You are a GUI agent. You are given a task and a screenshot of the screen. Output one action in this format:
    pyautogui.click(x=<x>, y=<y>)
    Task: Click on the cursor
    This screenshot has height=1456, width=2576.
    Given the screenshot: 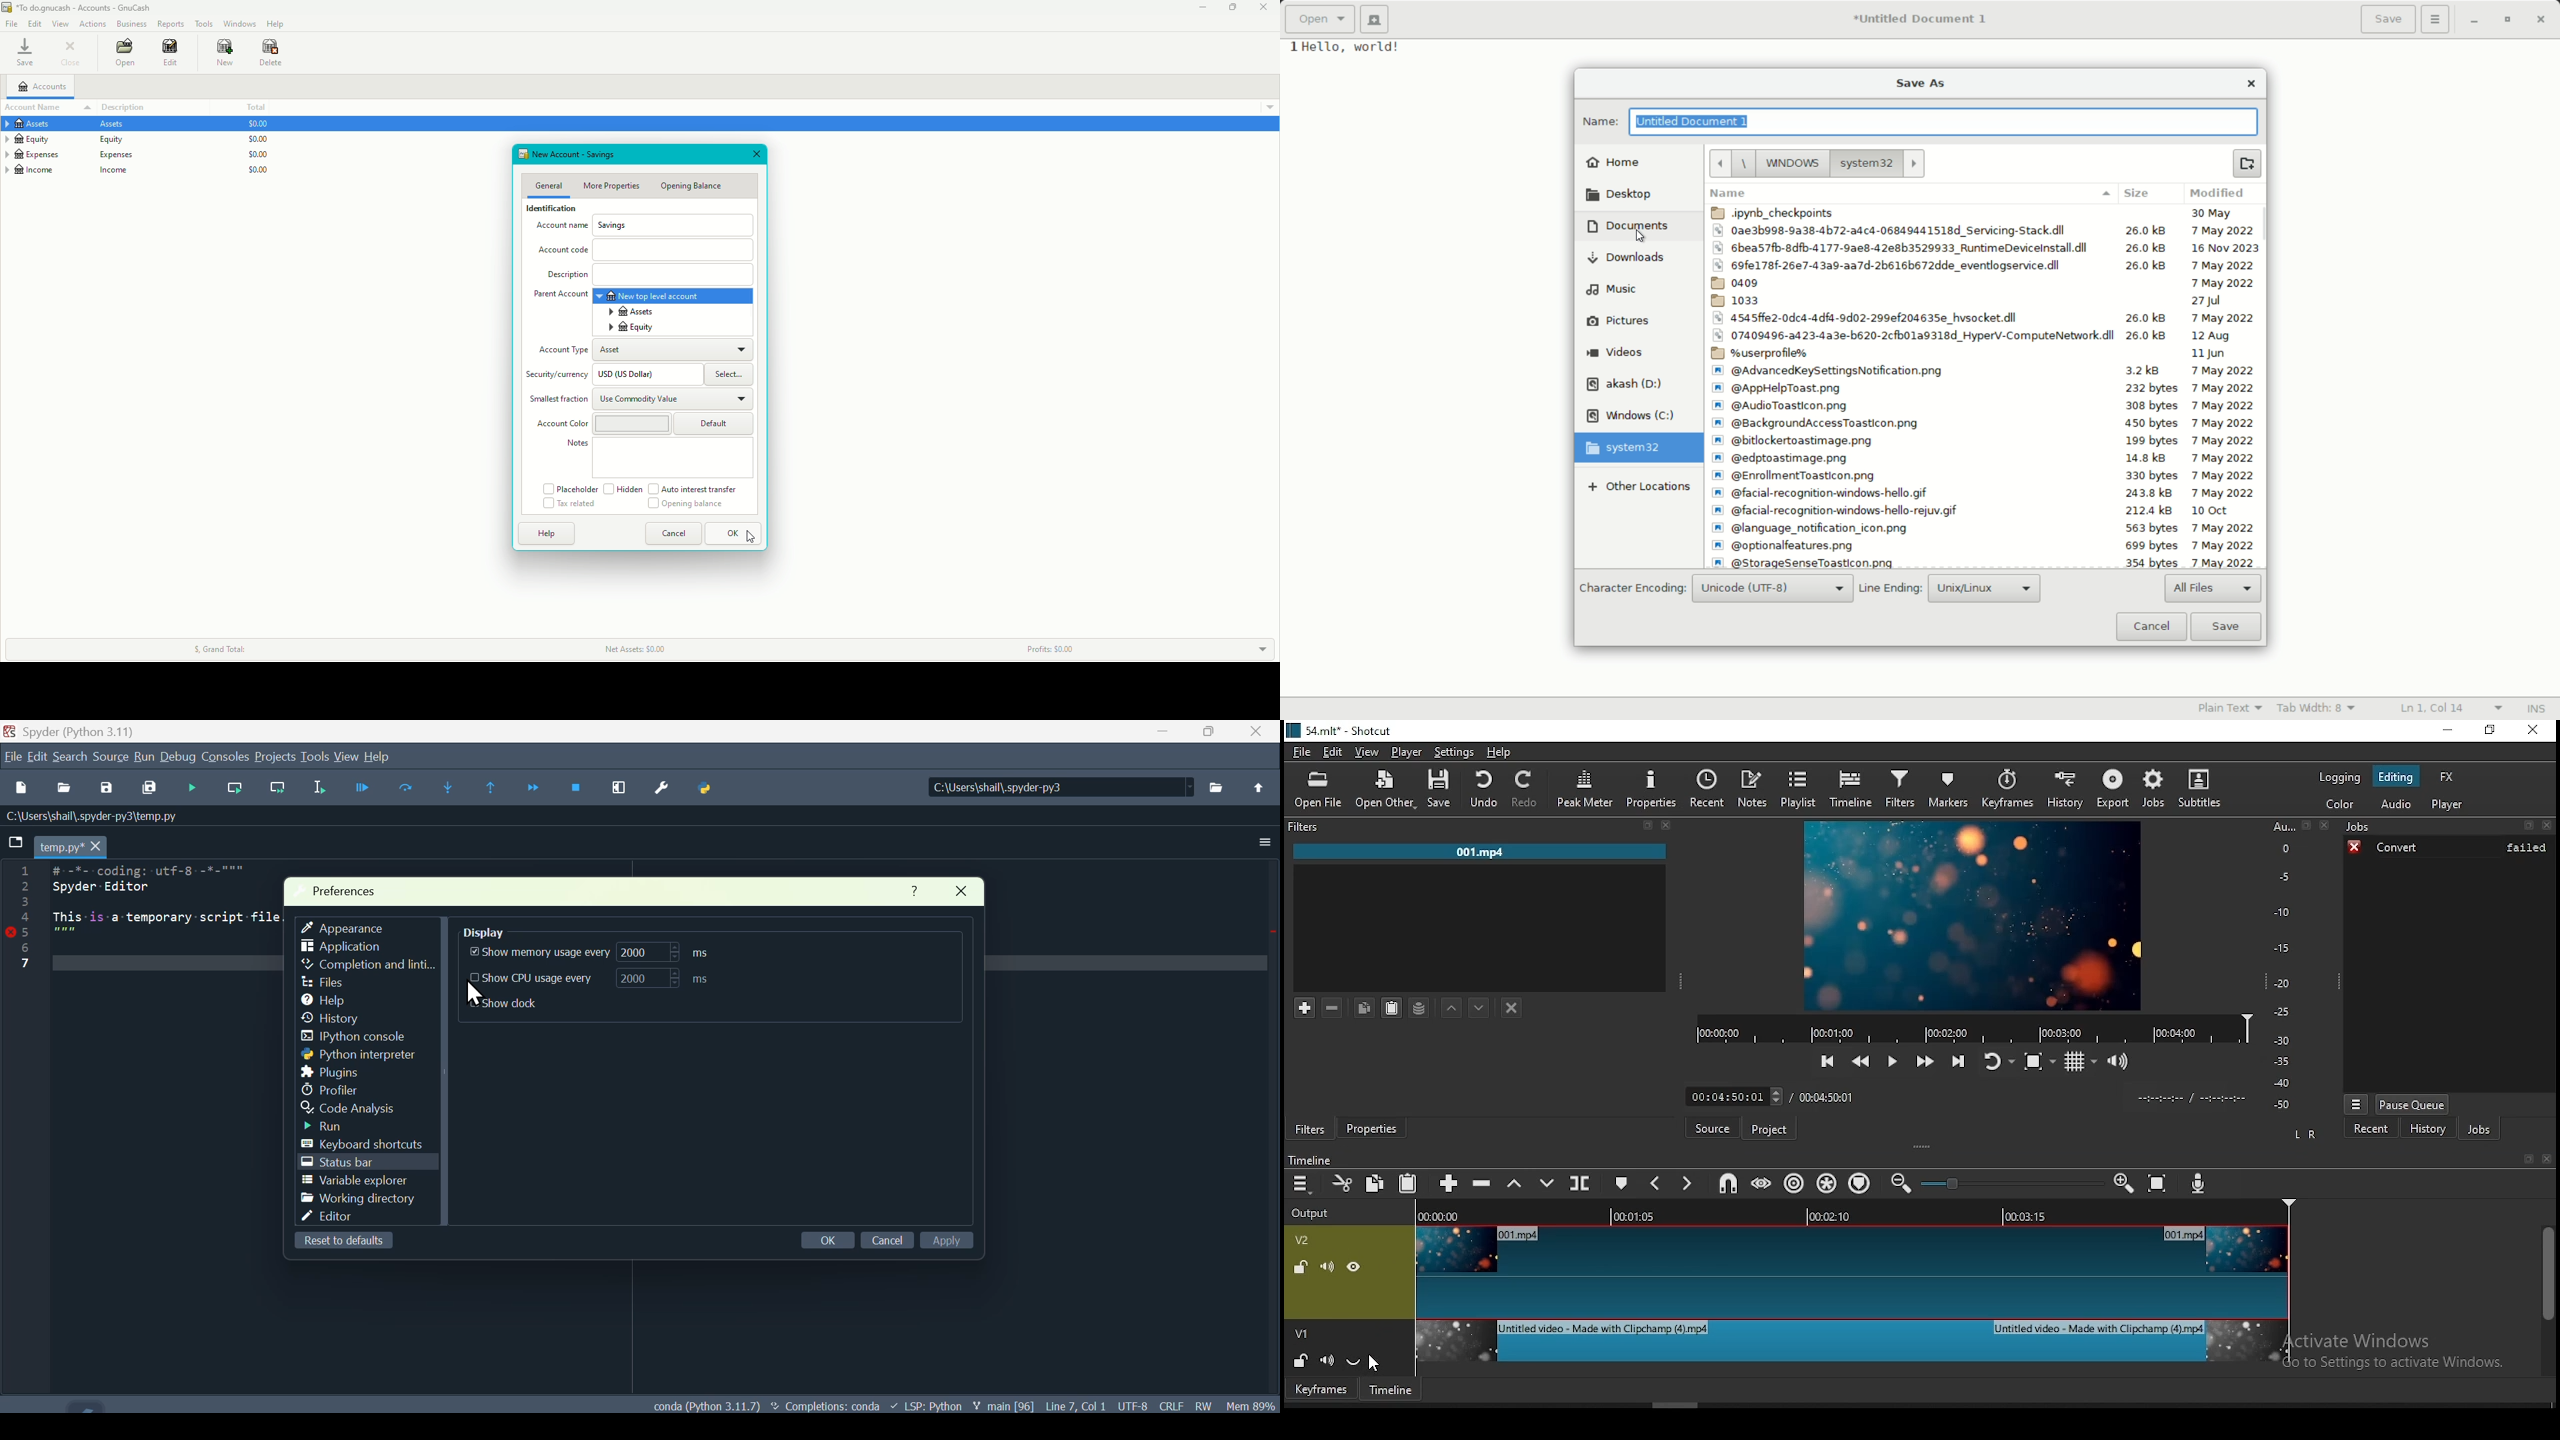 What is the action you would take?
    pyautogui.click(x=477, y=996)
    